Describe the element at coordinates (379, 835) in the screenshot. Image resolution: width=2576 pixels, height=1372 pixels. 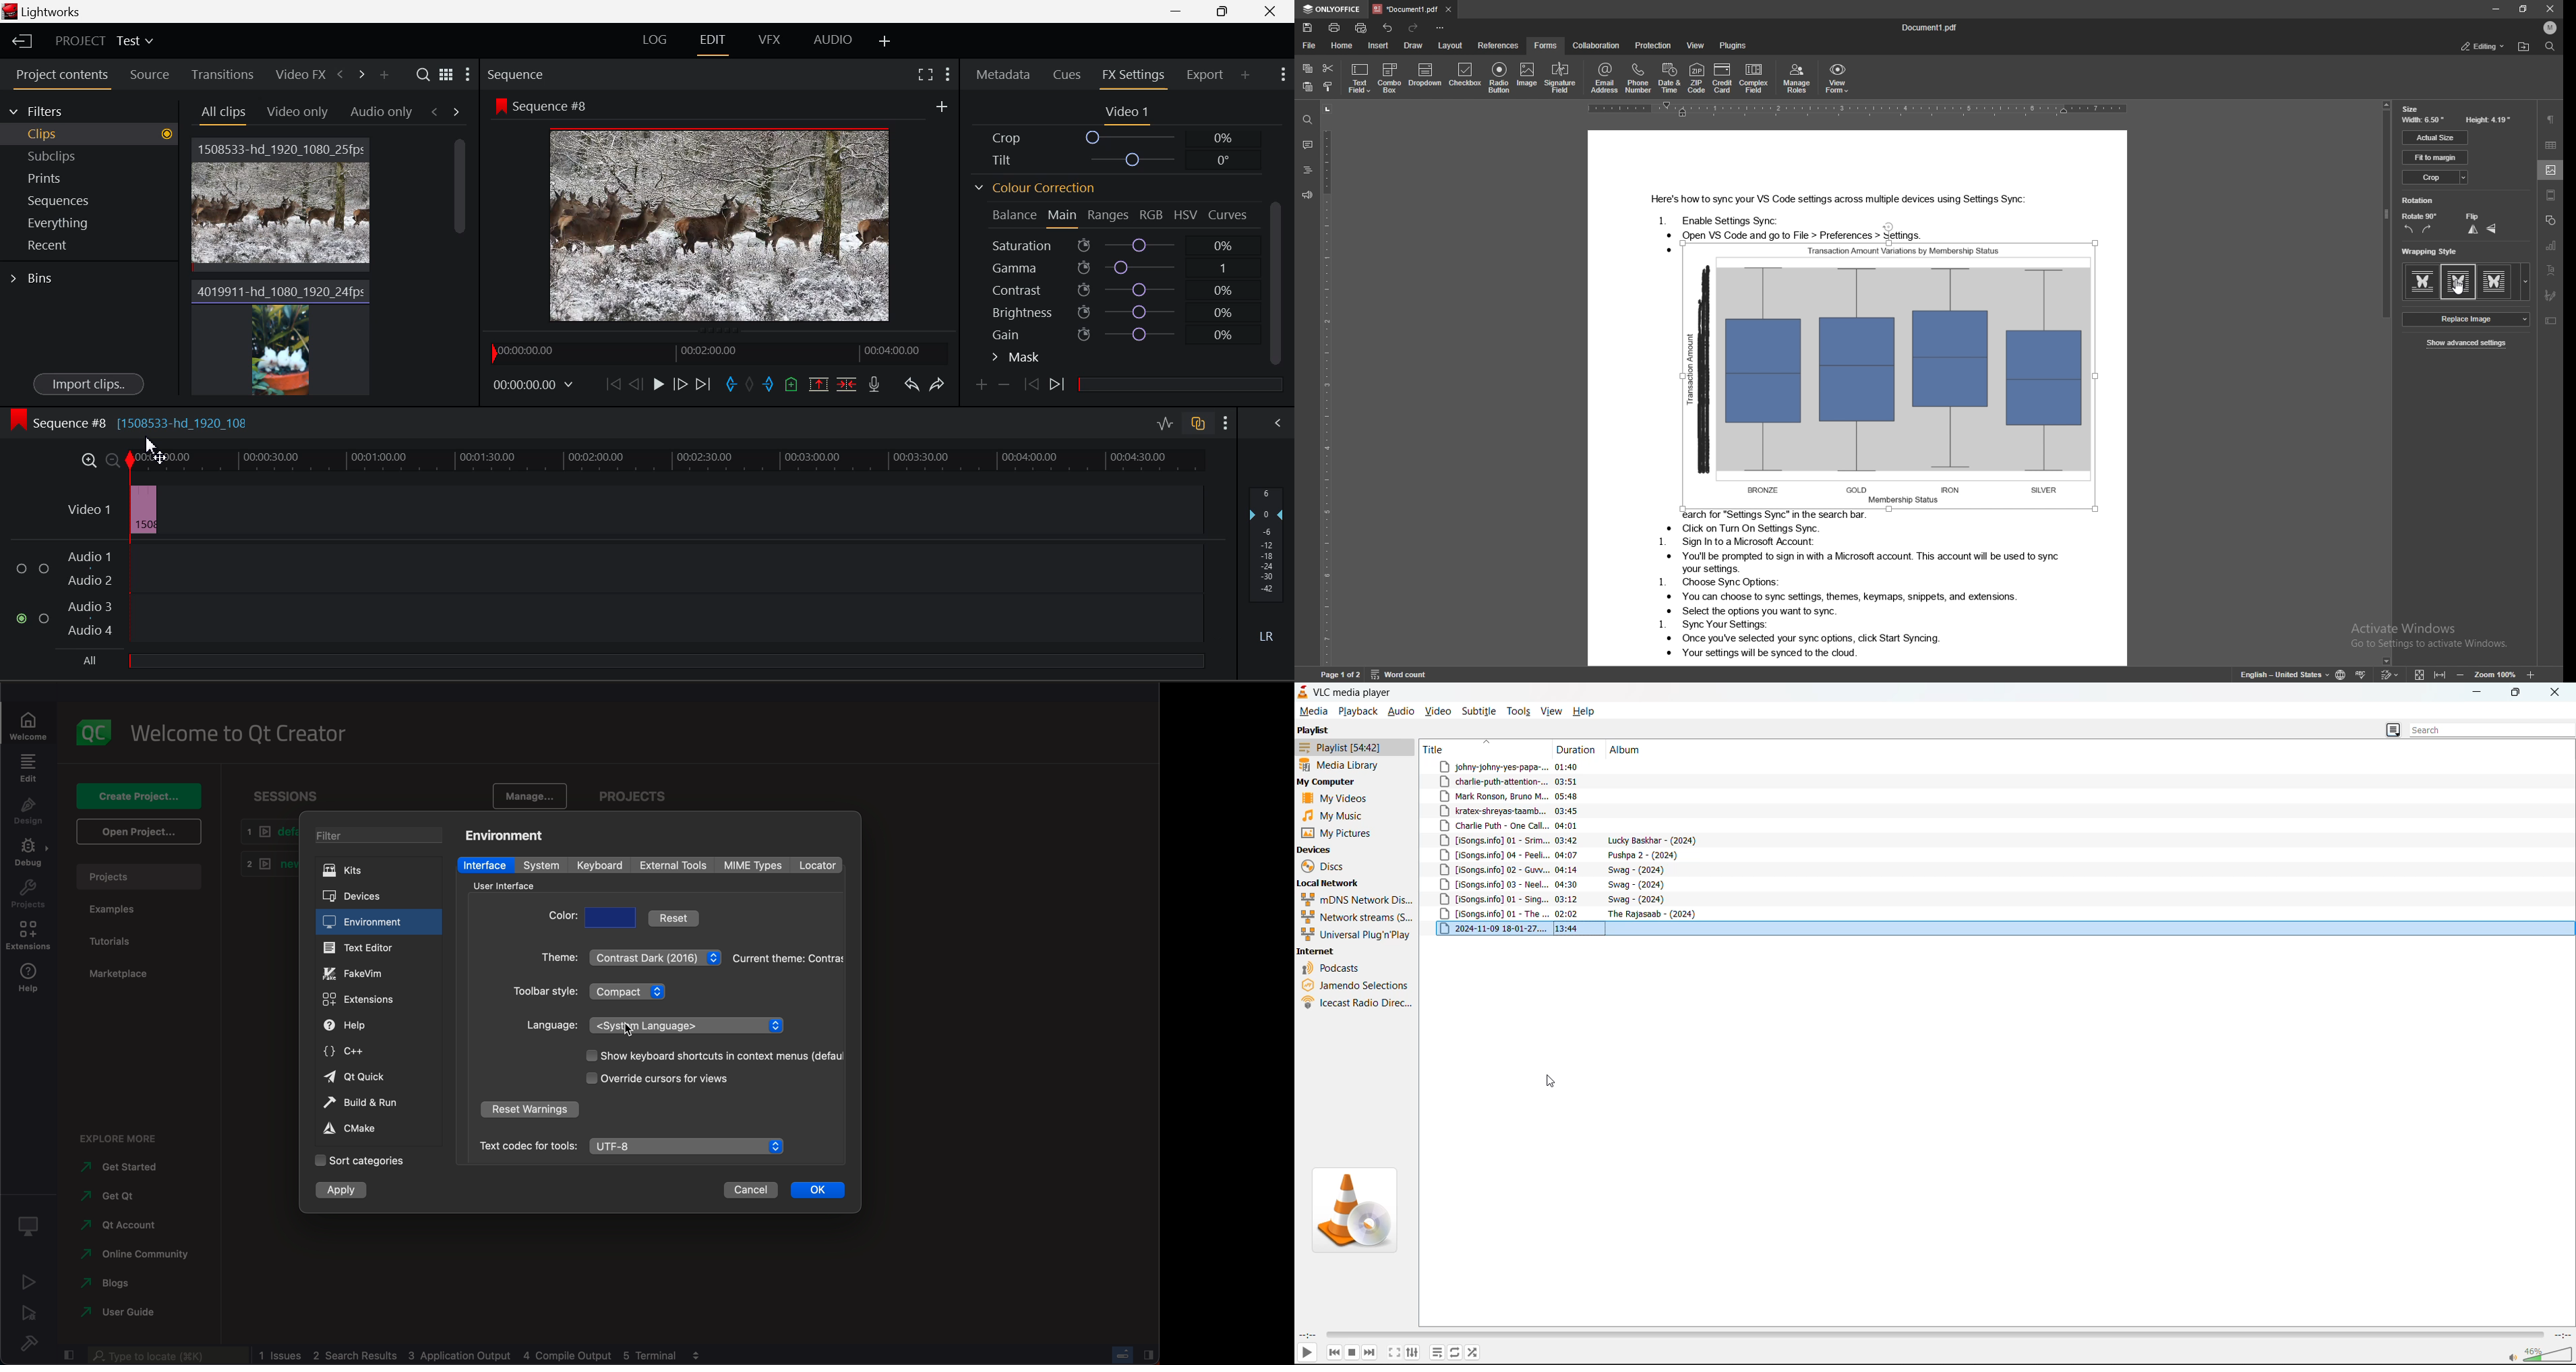
I see `filter` at that location.